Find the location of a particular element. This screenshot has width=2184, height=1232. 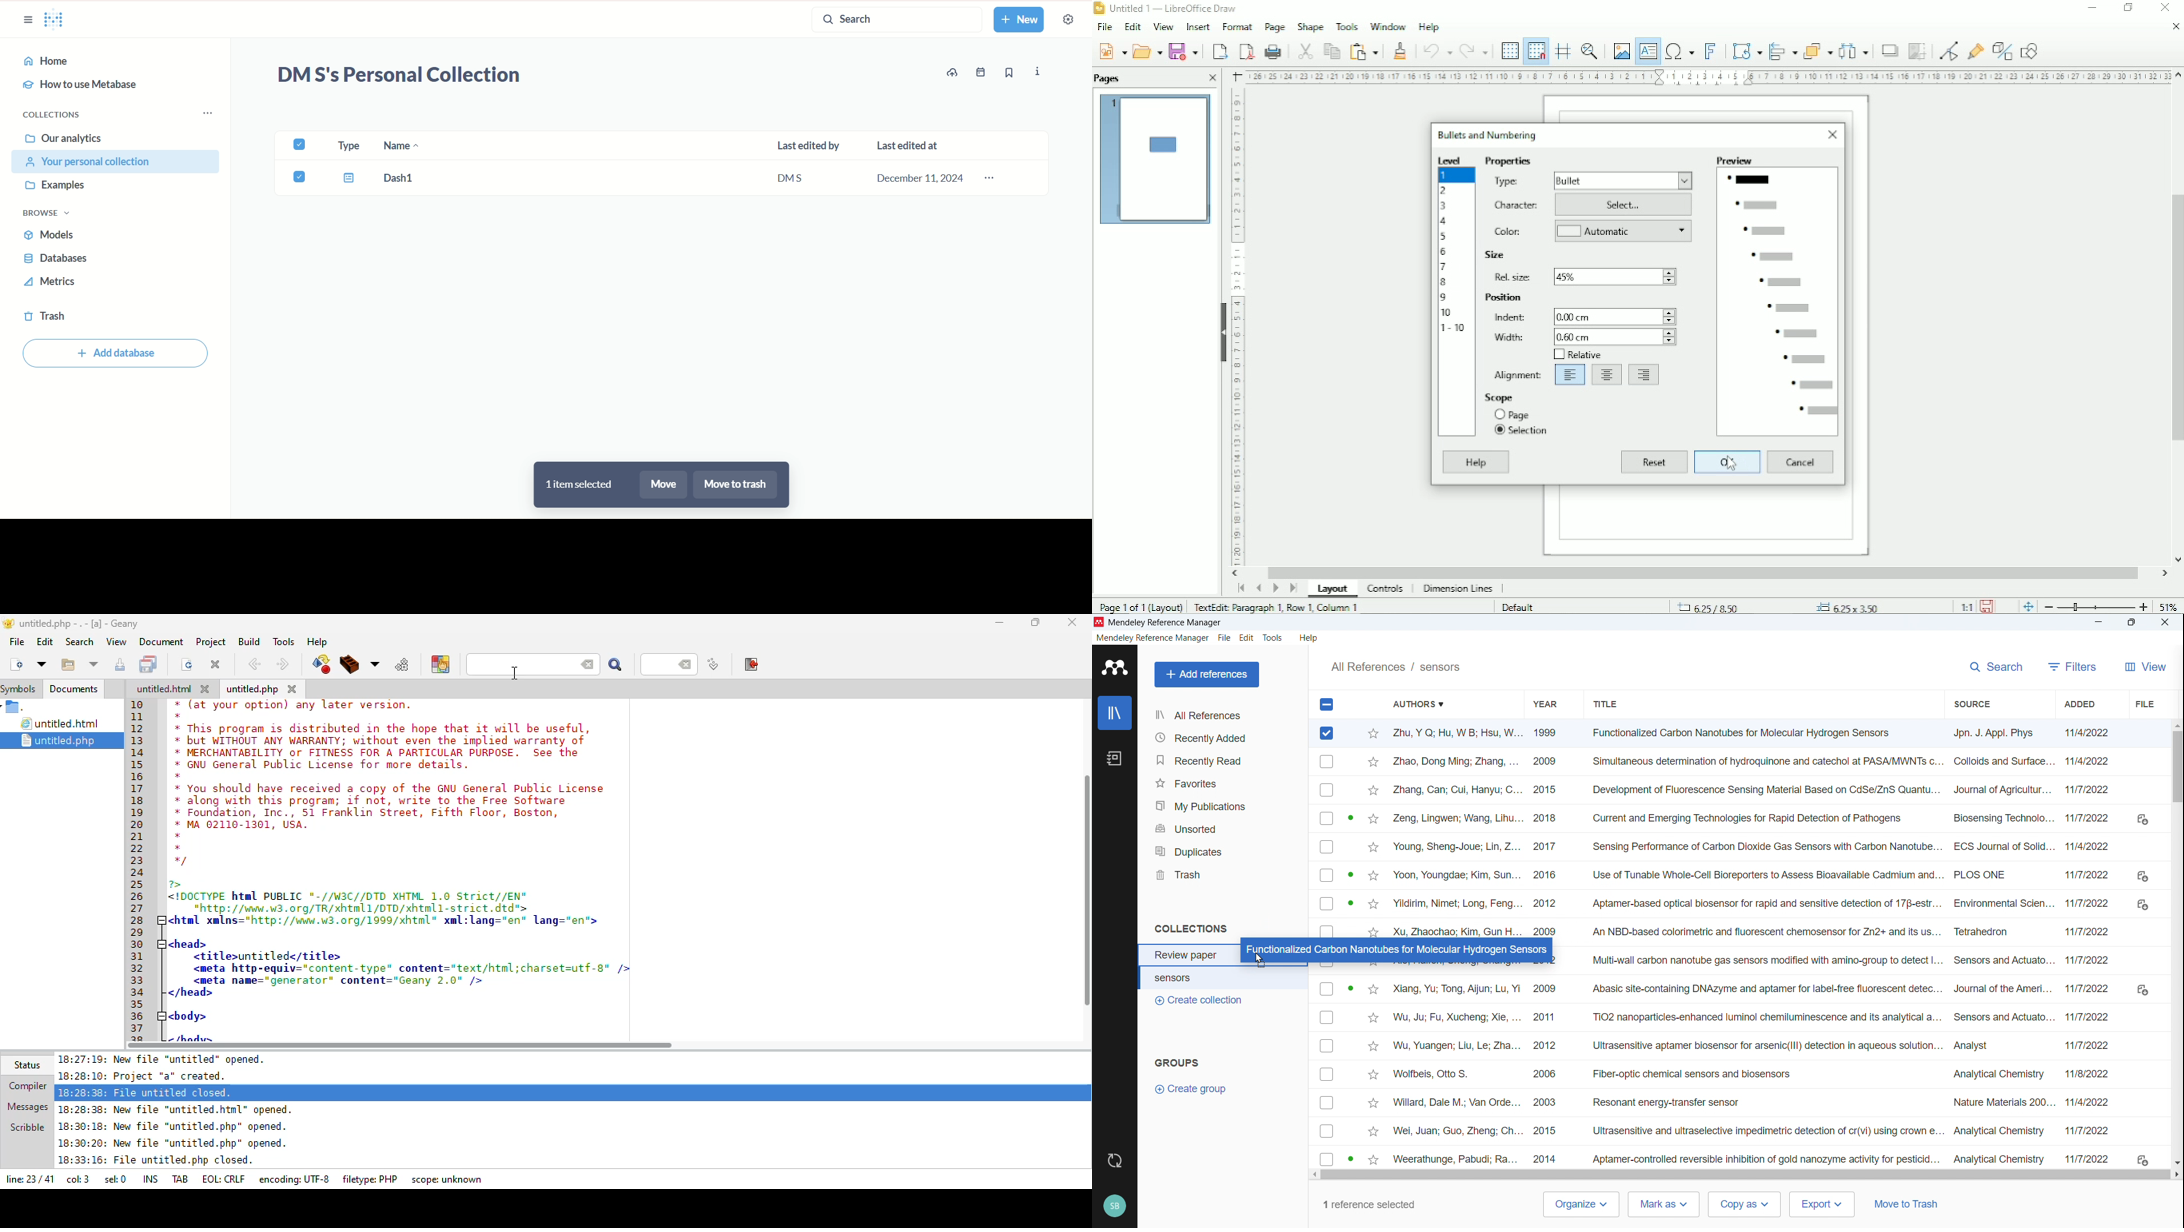

OK is located at coordinates (1727, 462).